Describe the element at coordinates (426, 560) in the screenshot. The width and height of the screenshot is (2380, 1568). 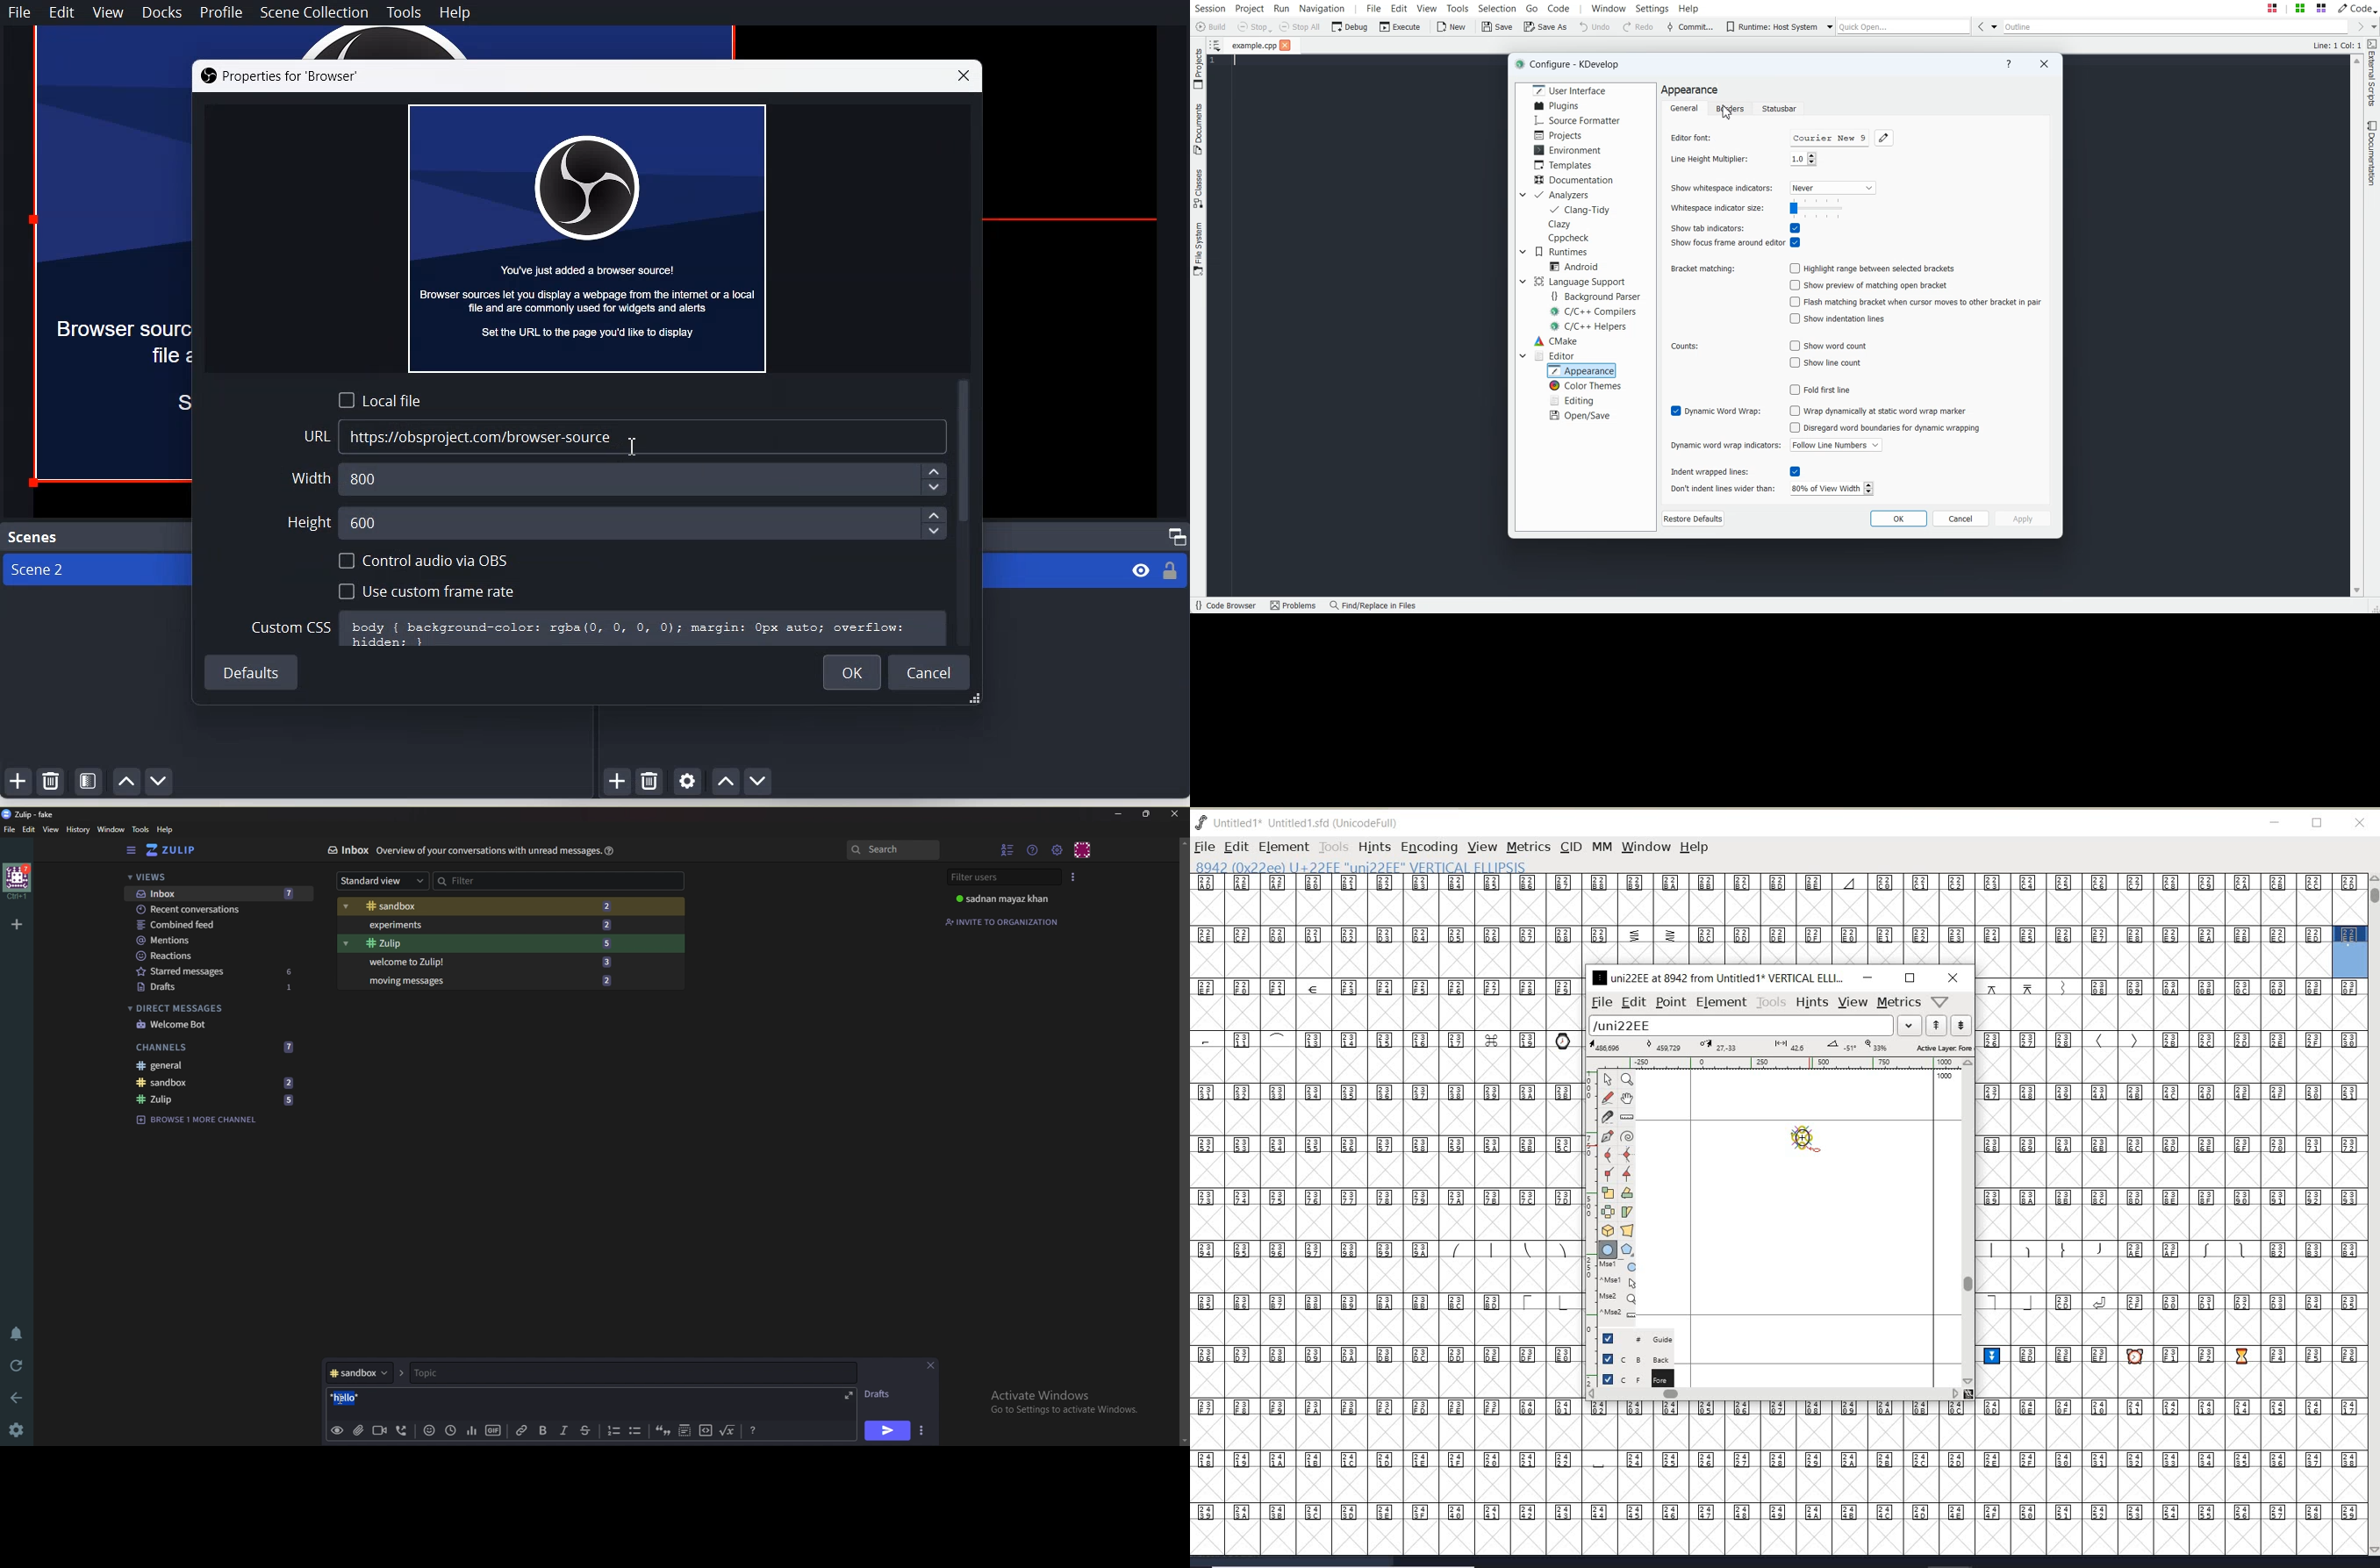
I see `Control audio via OBS` at that location.